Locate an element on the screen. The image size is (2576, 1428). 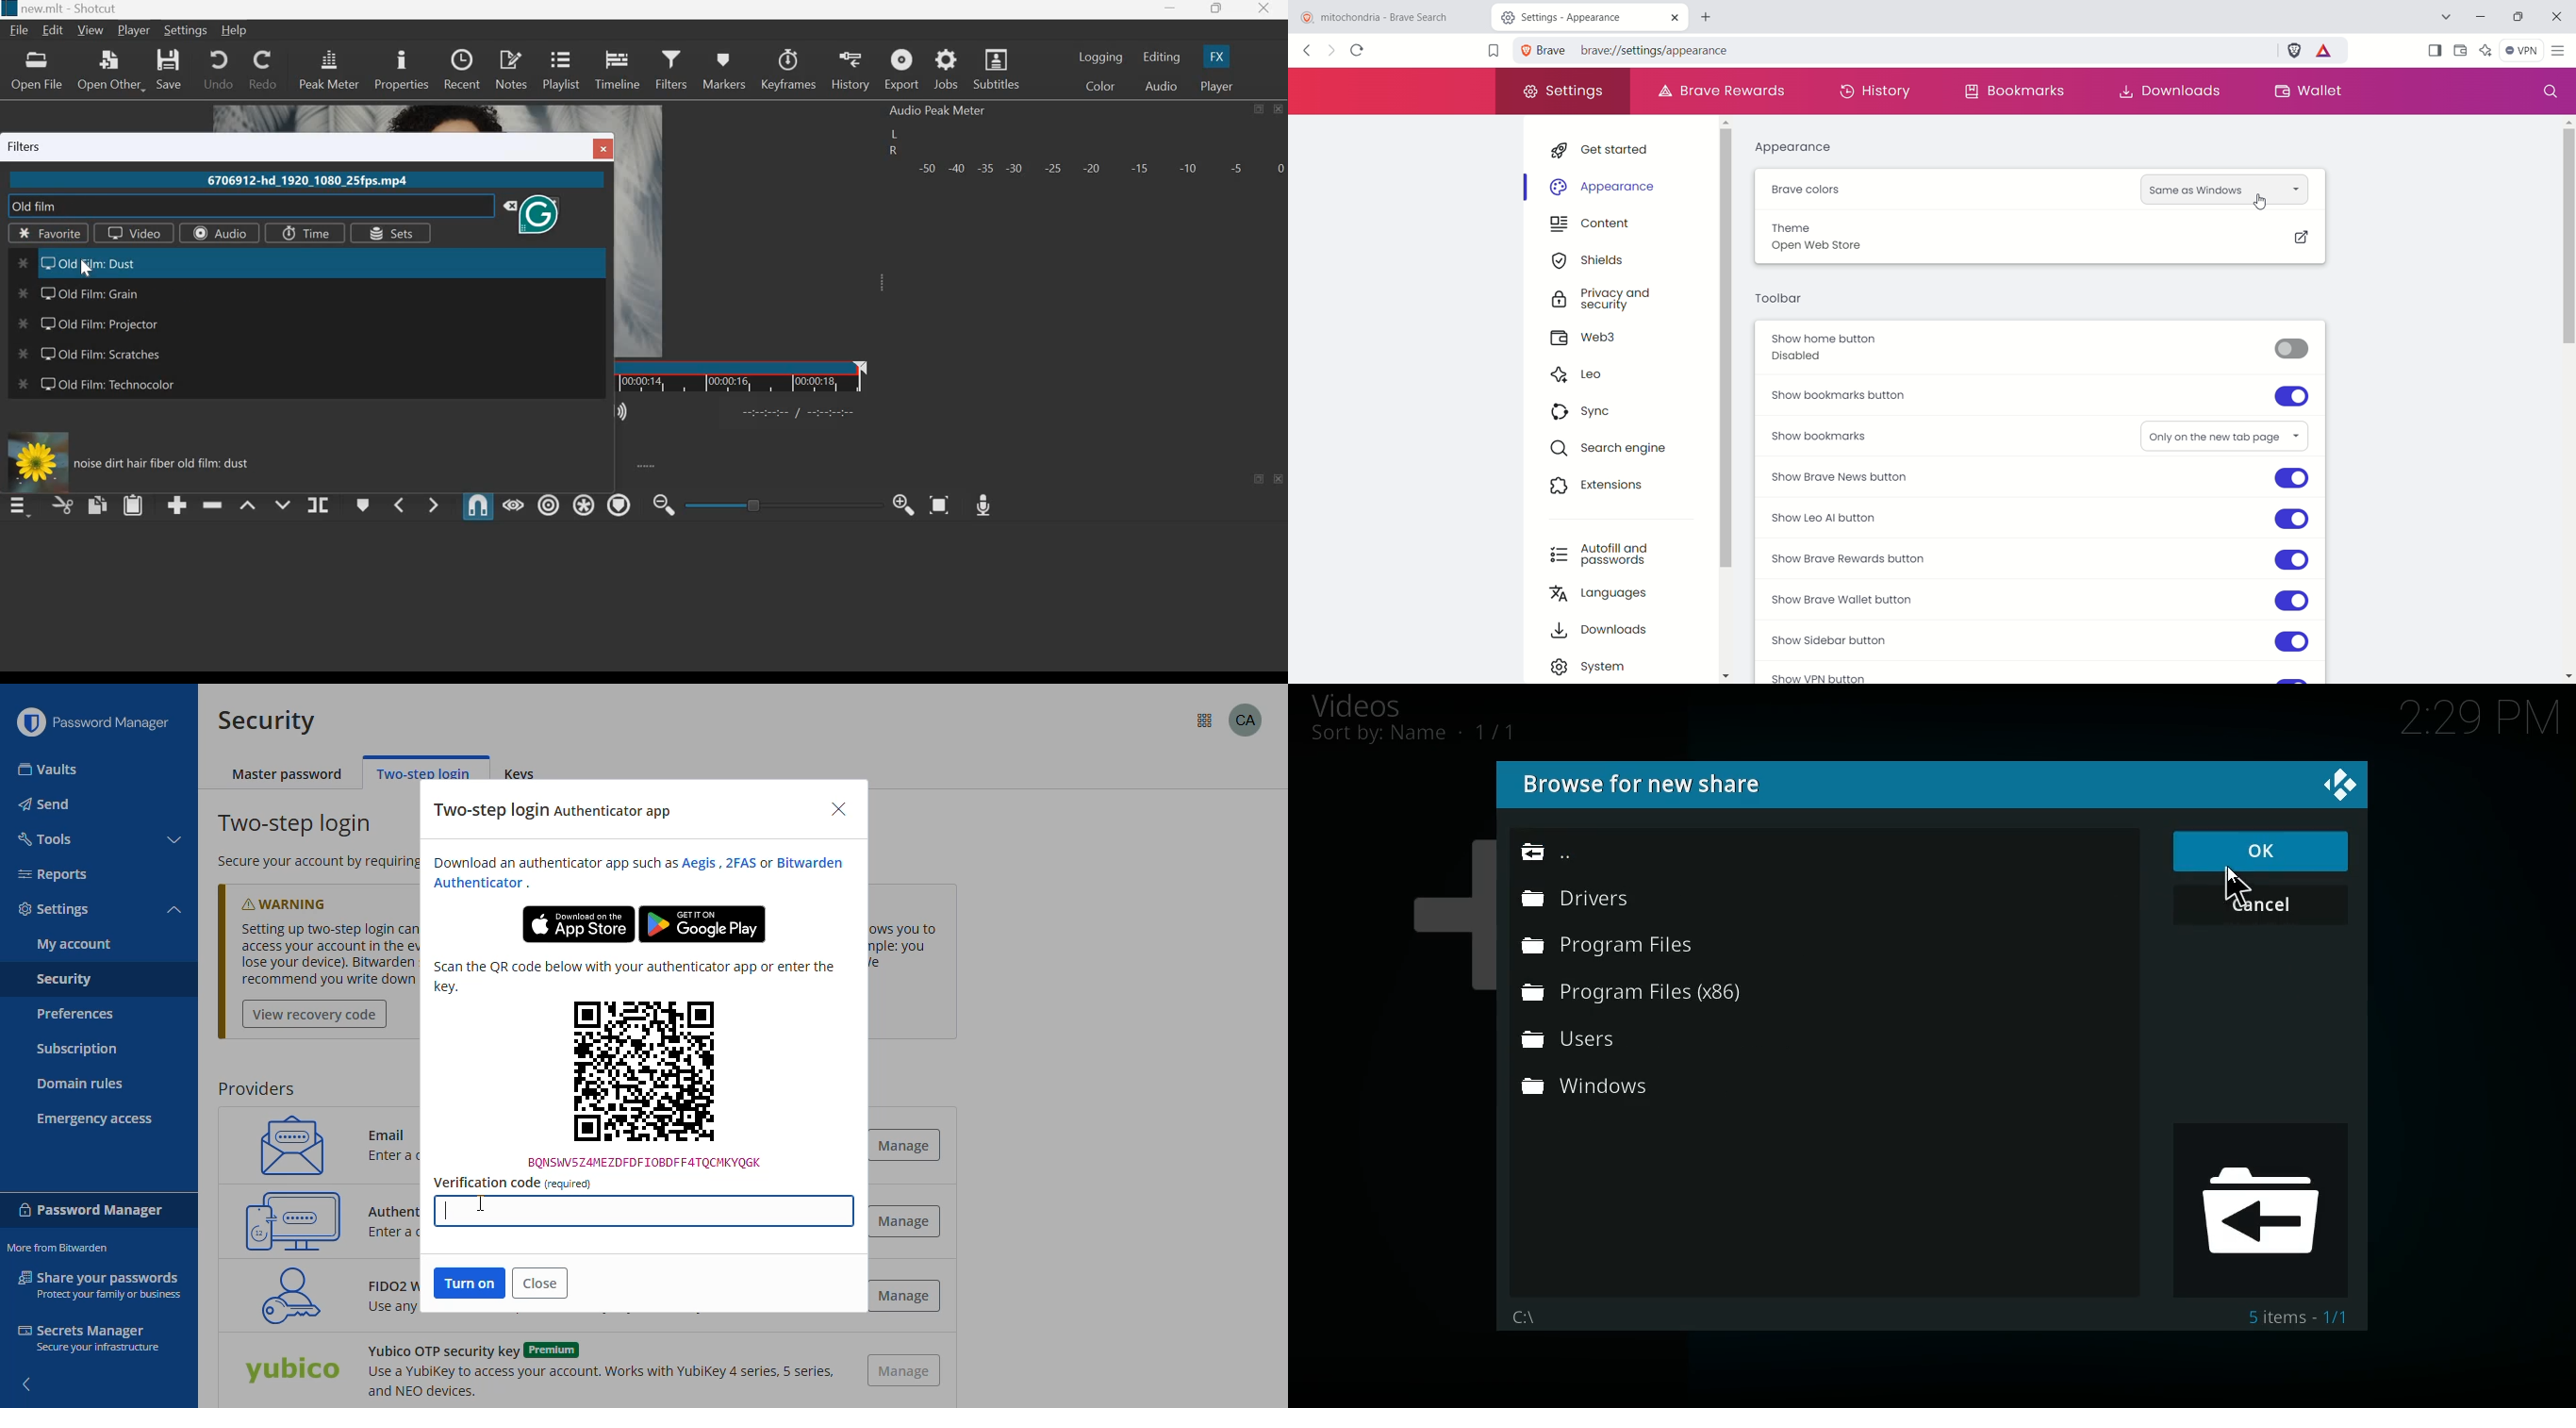
Record Audio is located at coordinates (982, 502).